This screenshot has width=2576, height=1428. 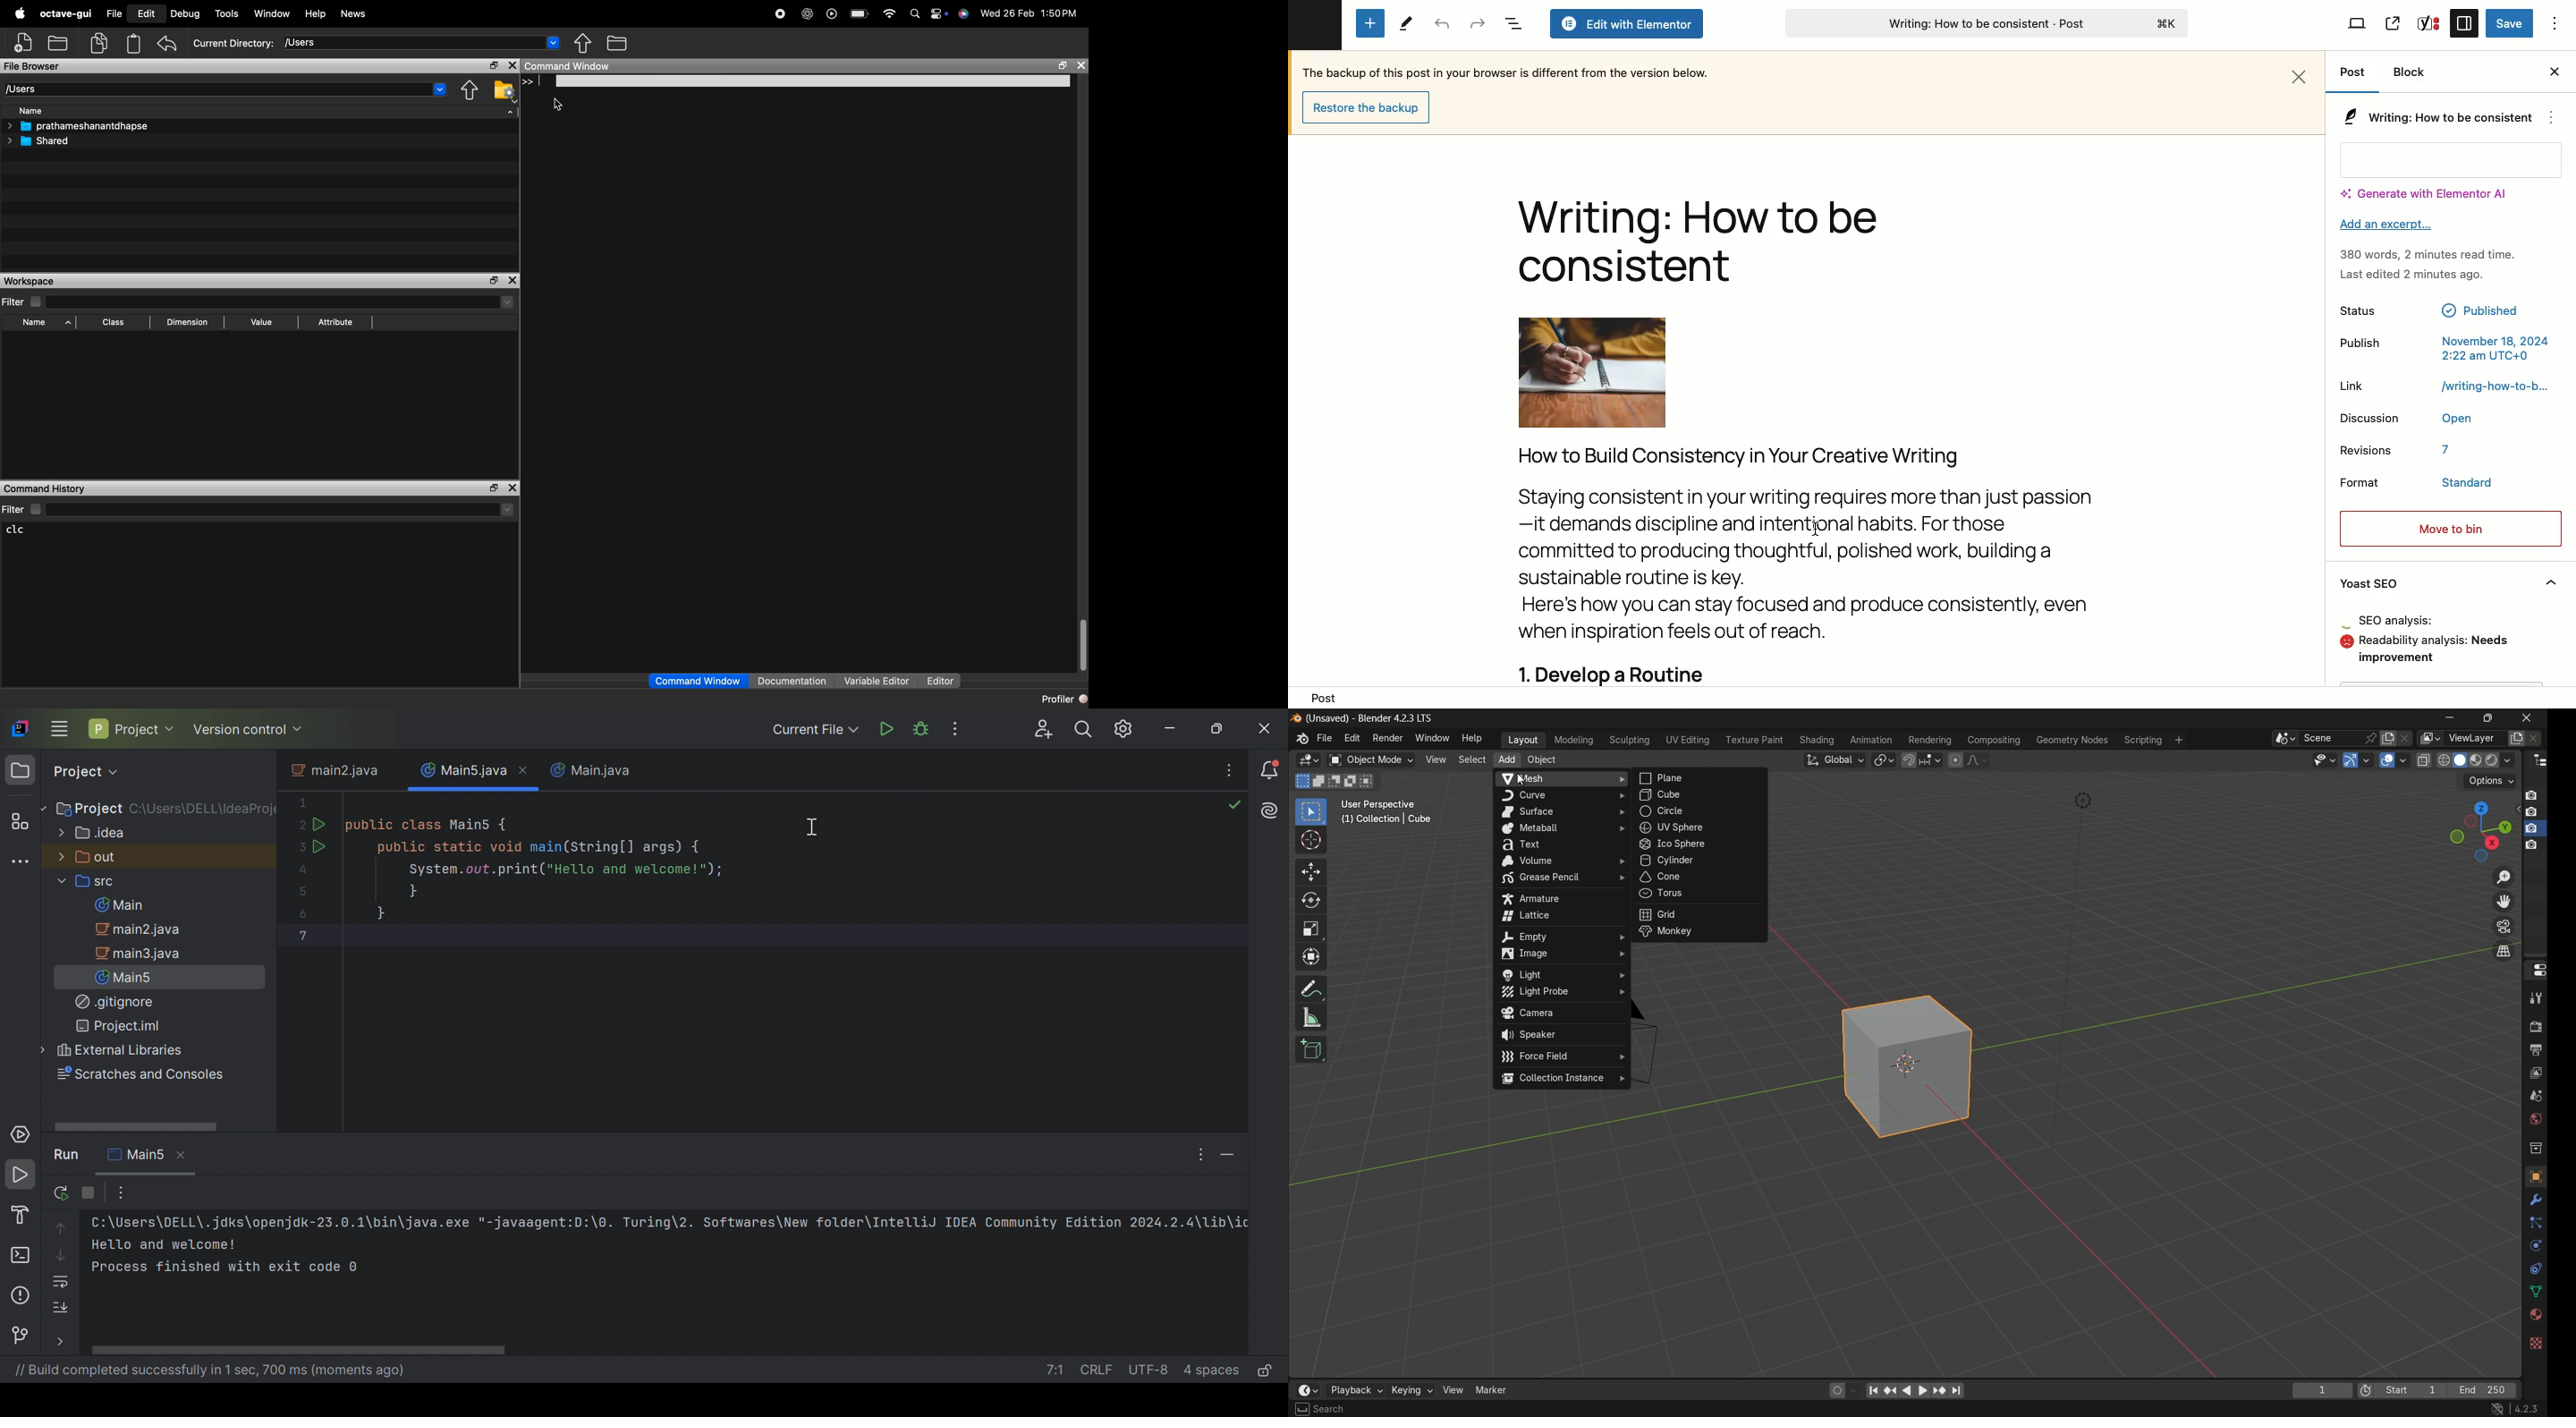 I want to click on rotate, so click(x=1311, y=901).